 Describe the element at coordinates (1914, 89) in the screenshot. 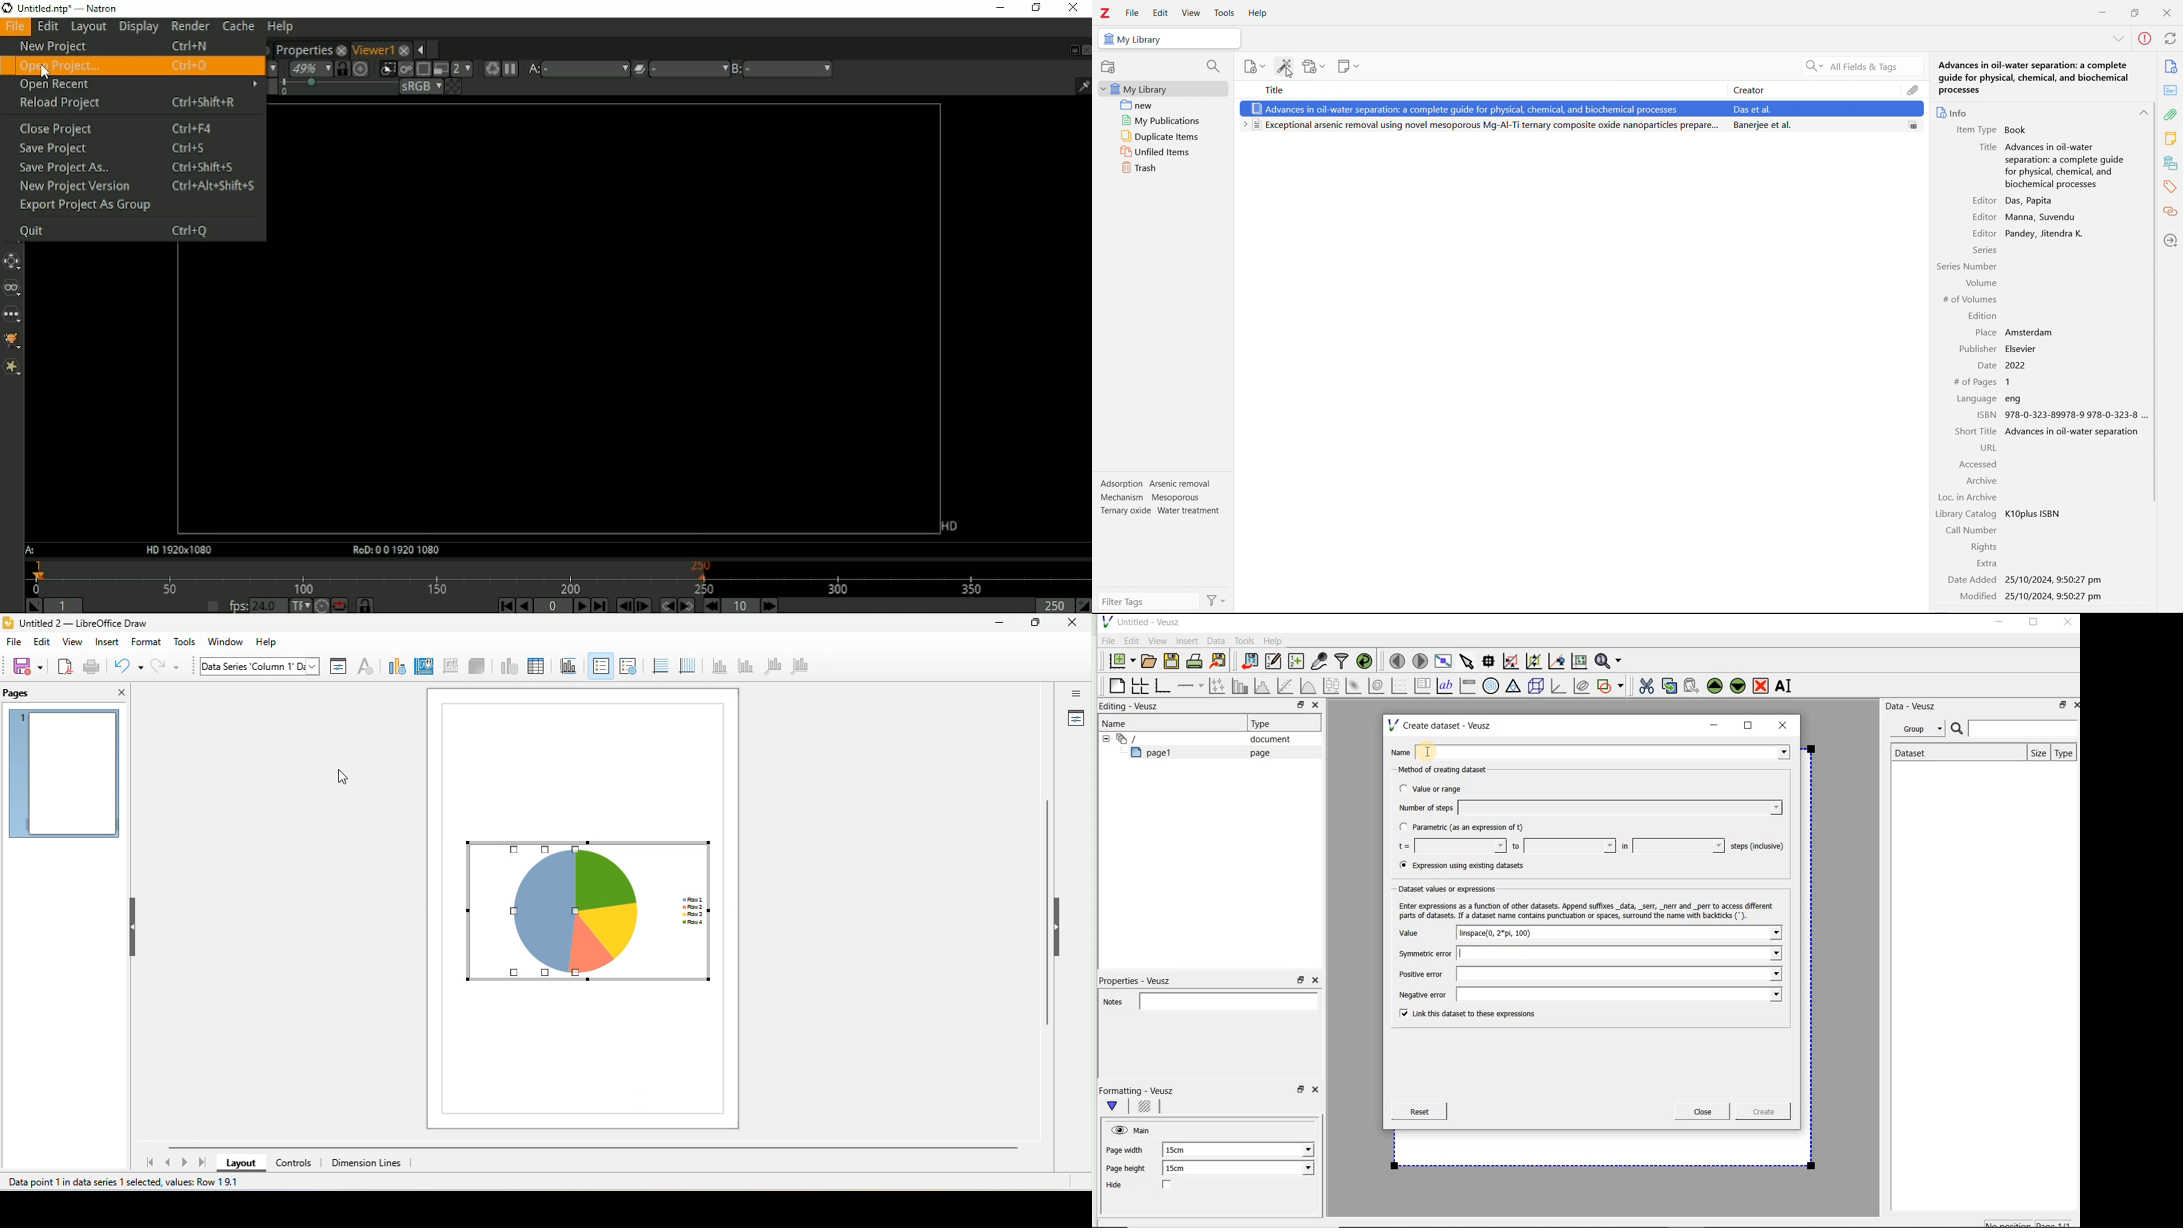

I see `attachments` at that location.